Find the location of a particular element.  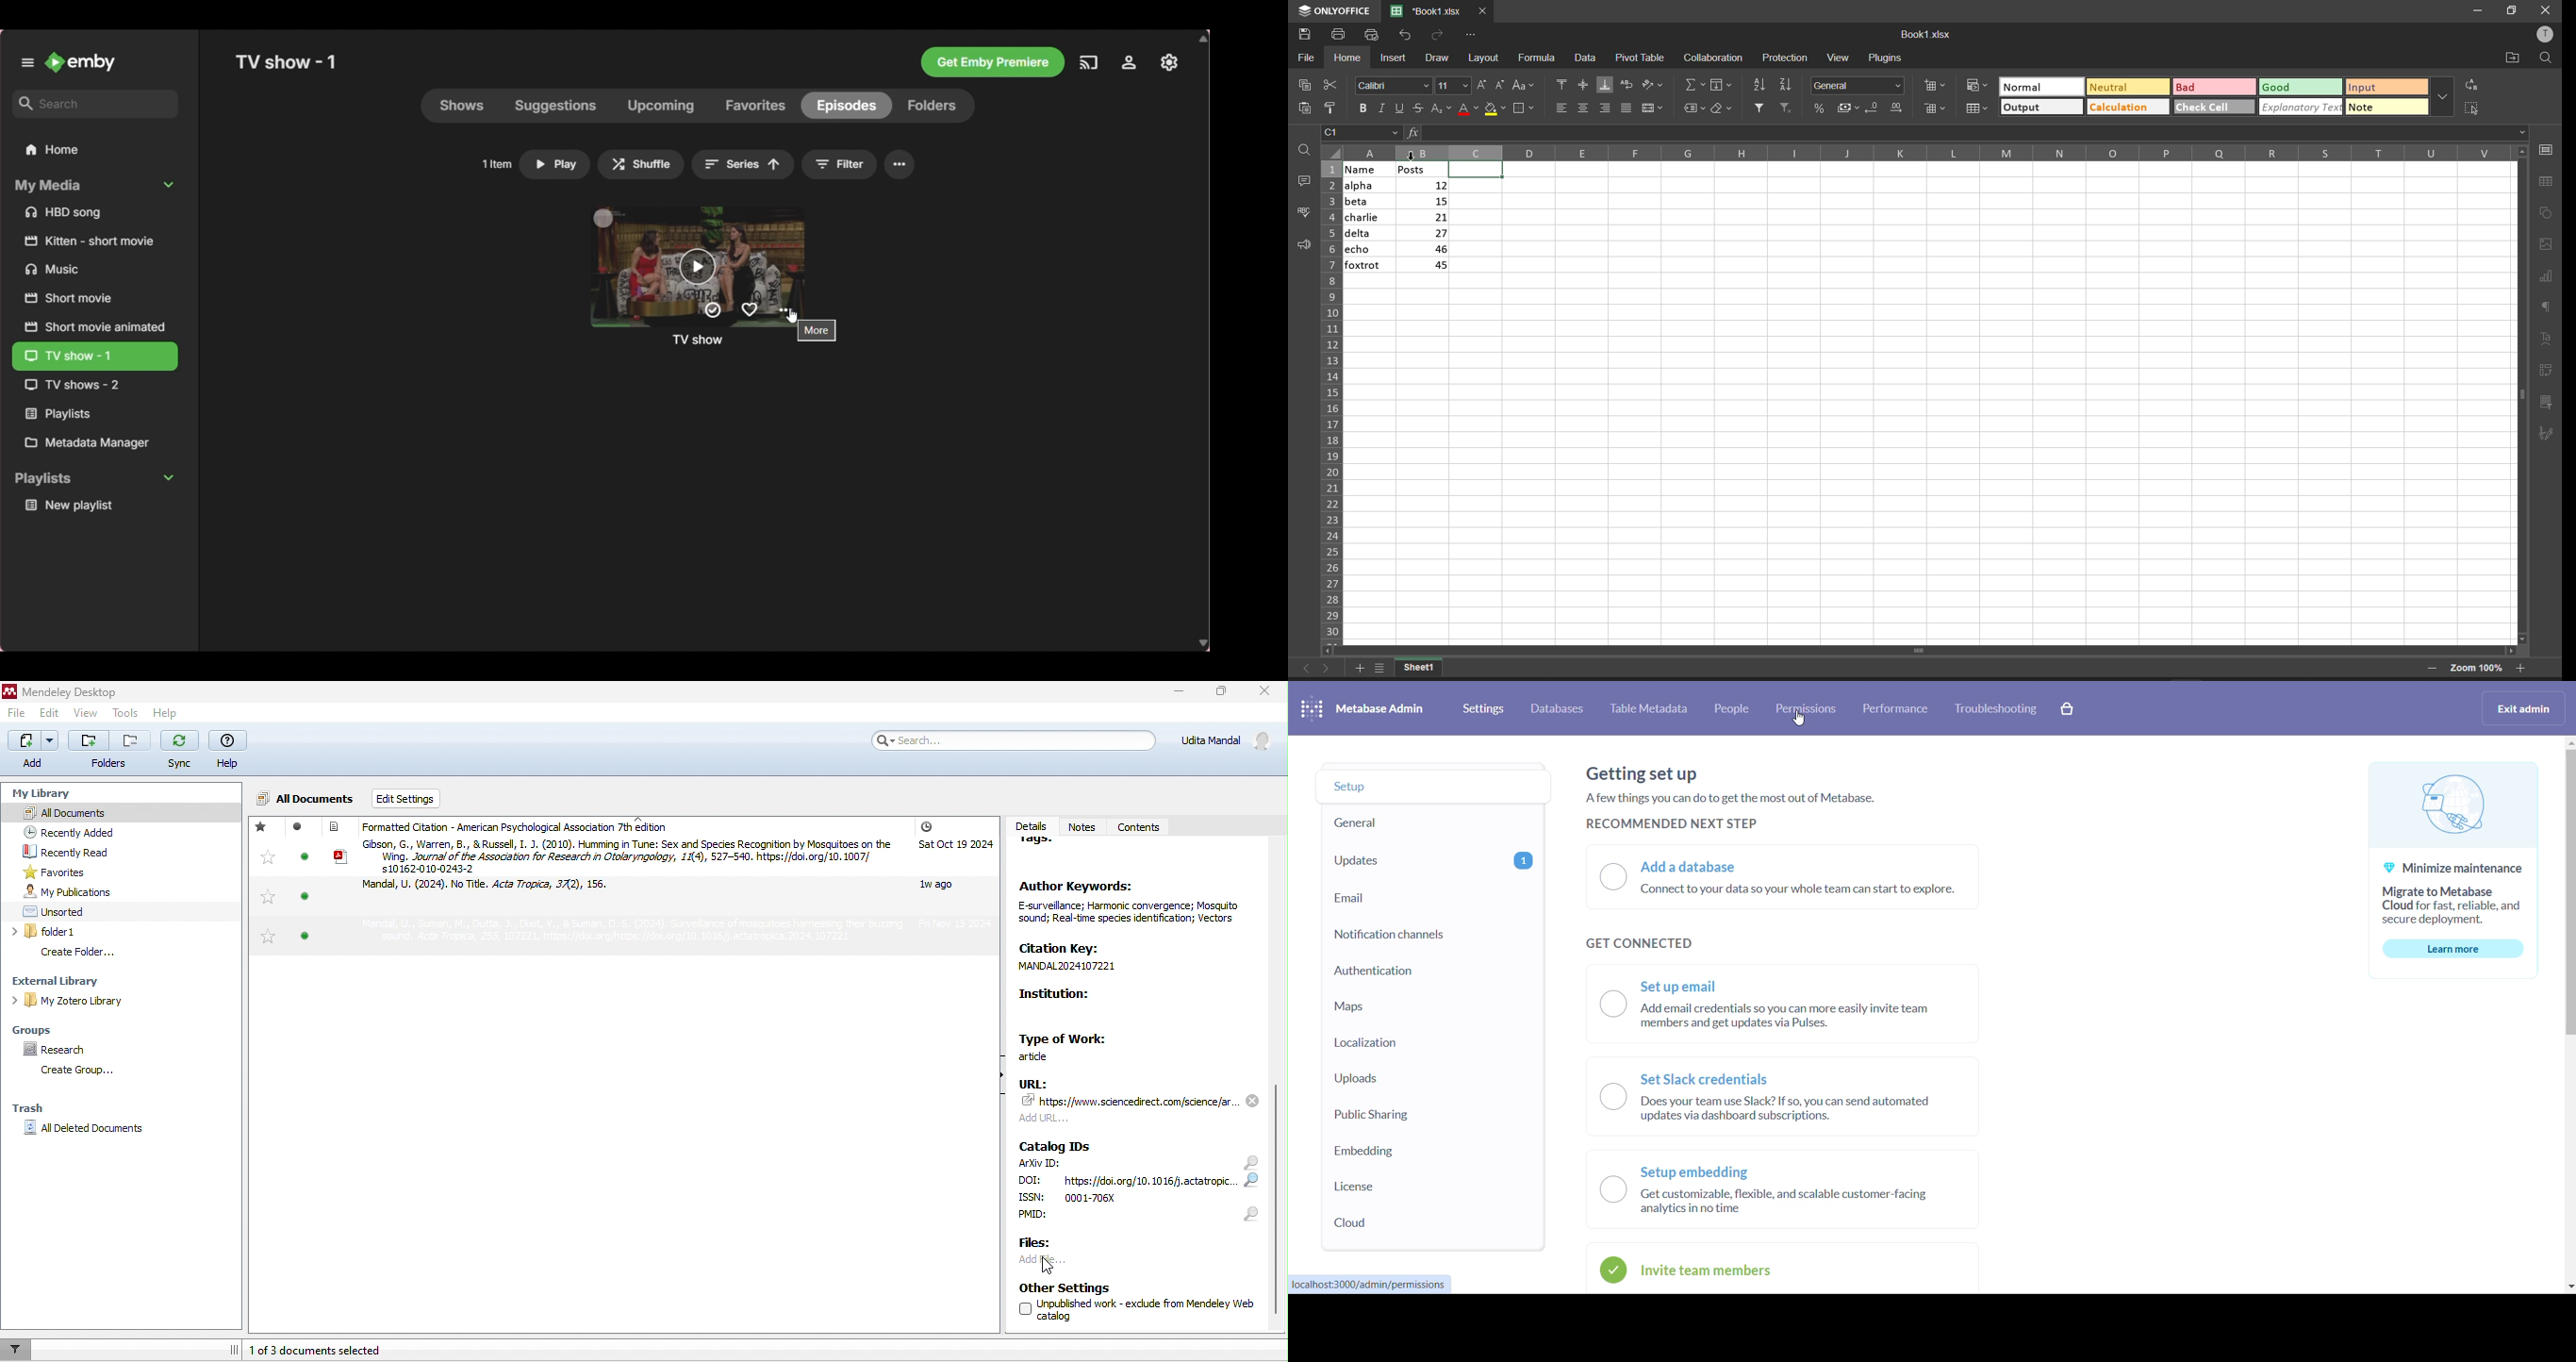

cloud is located at coordinates (1392, 1225).